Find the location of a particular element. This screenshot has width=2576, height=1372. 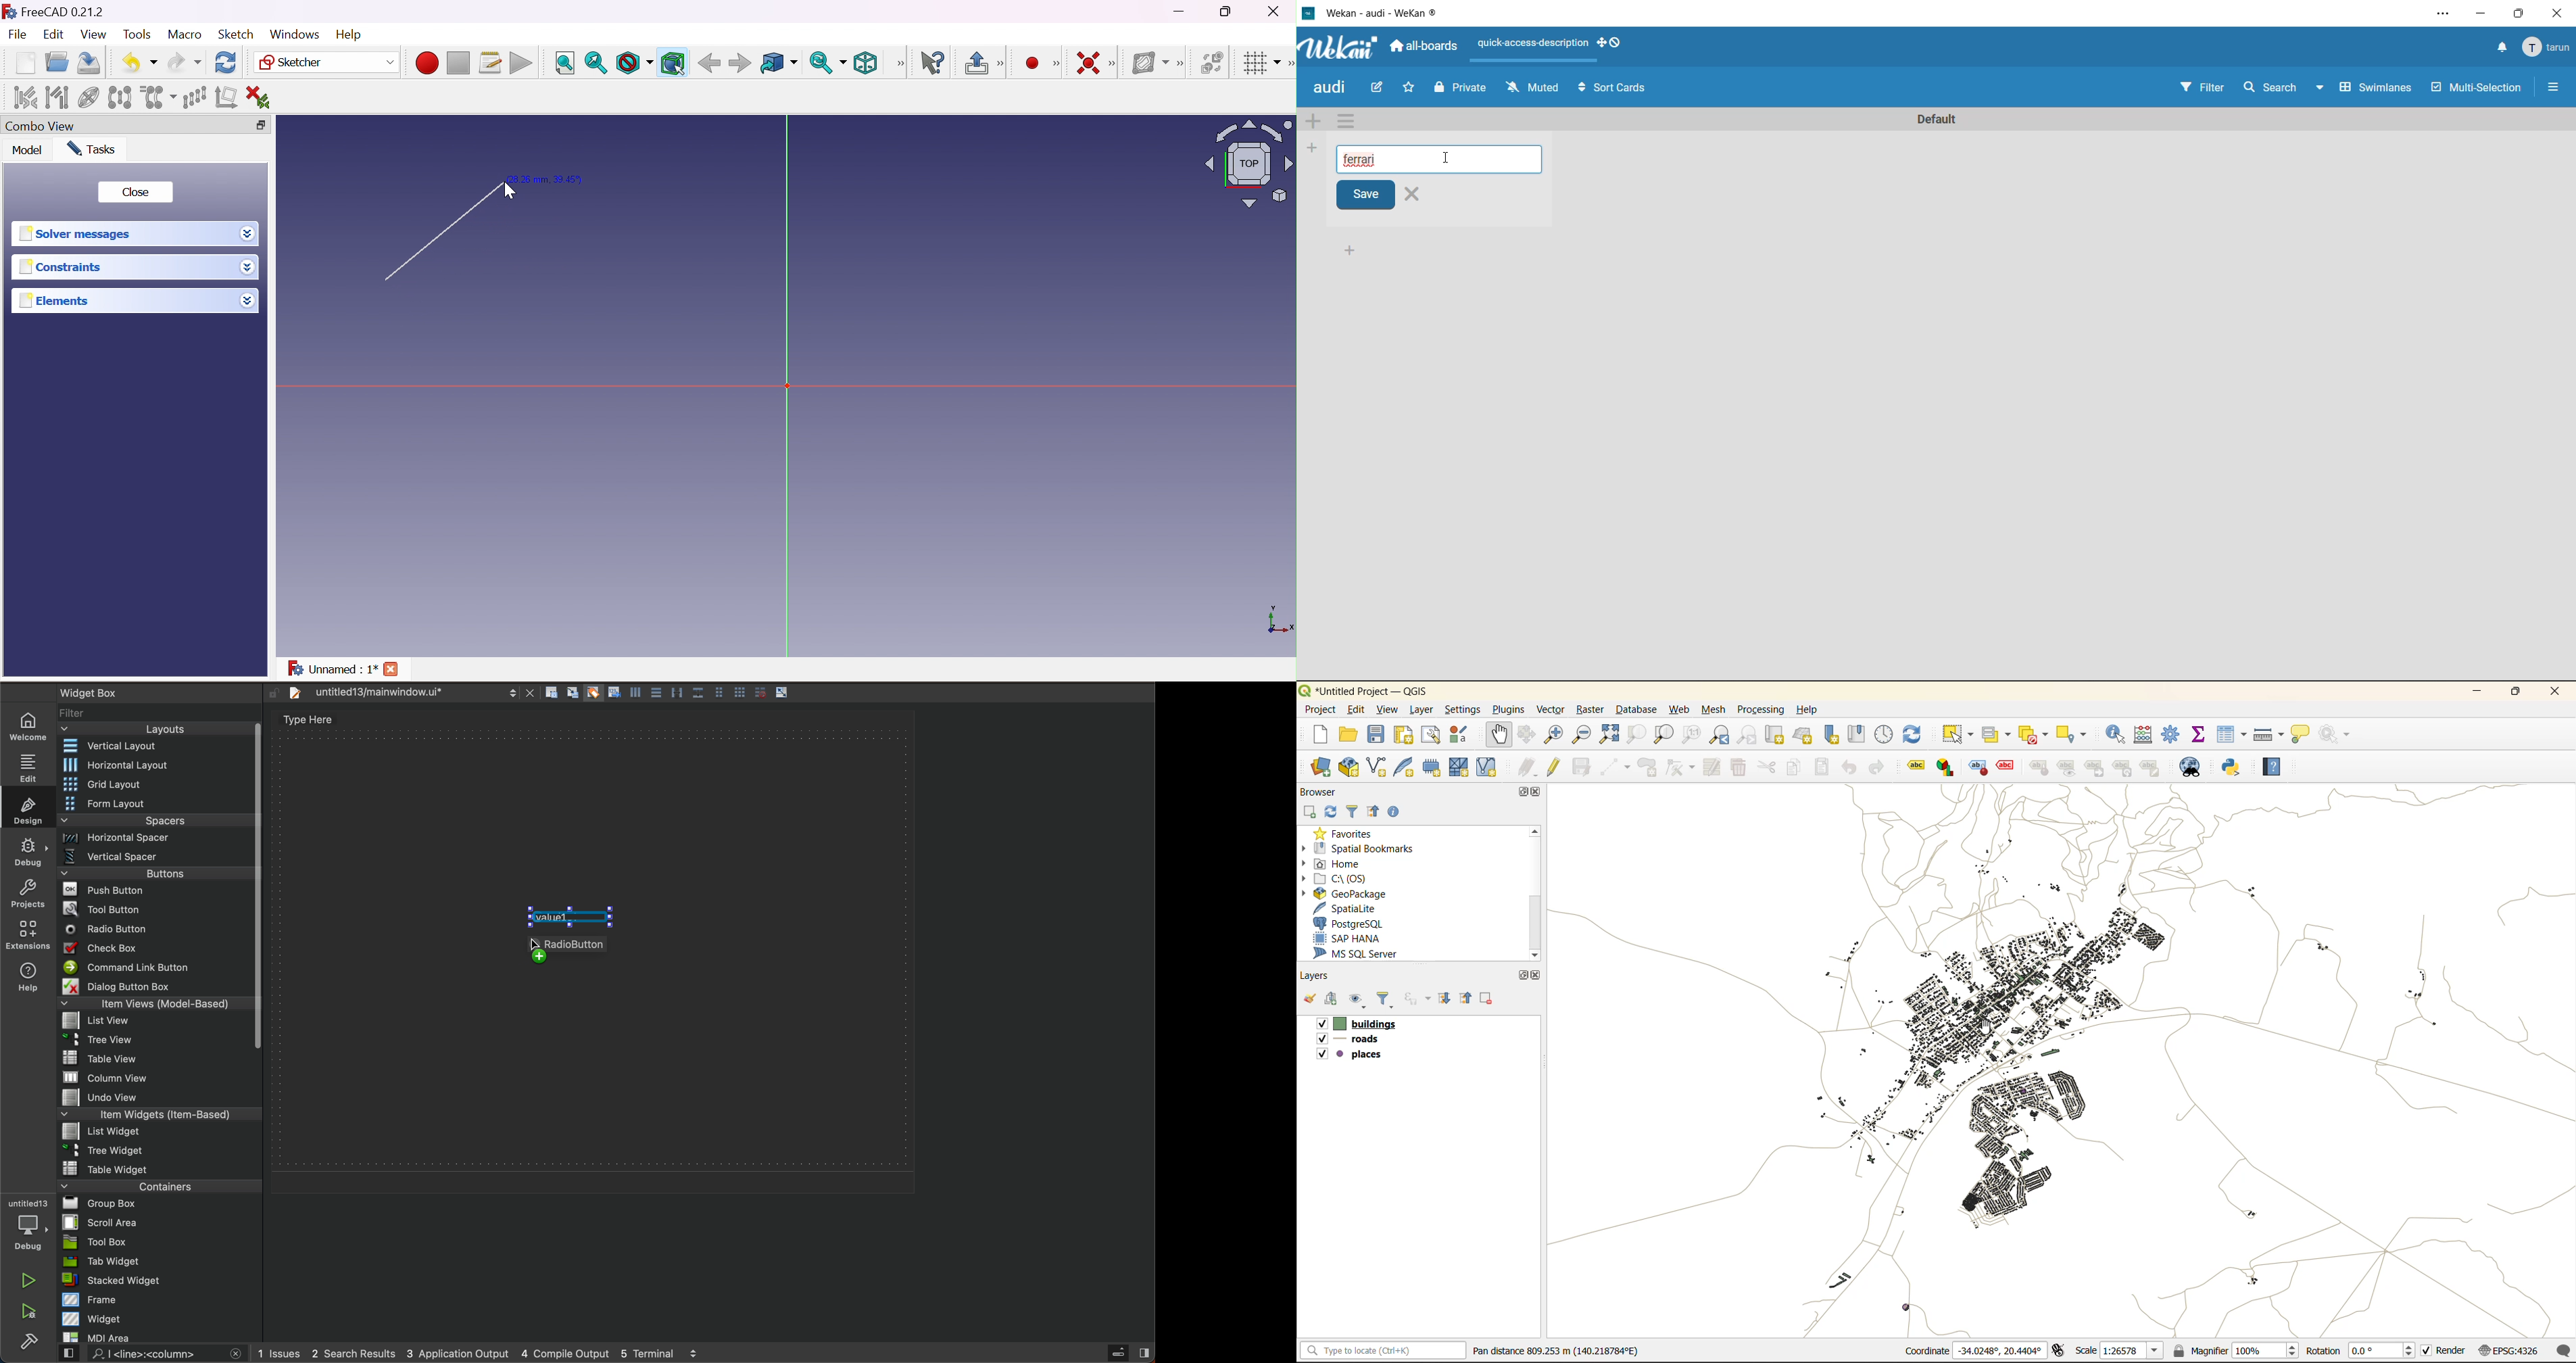

Sketcher B-spline tools is located at coordinates (1184, 65).